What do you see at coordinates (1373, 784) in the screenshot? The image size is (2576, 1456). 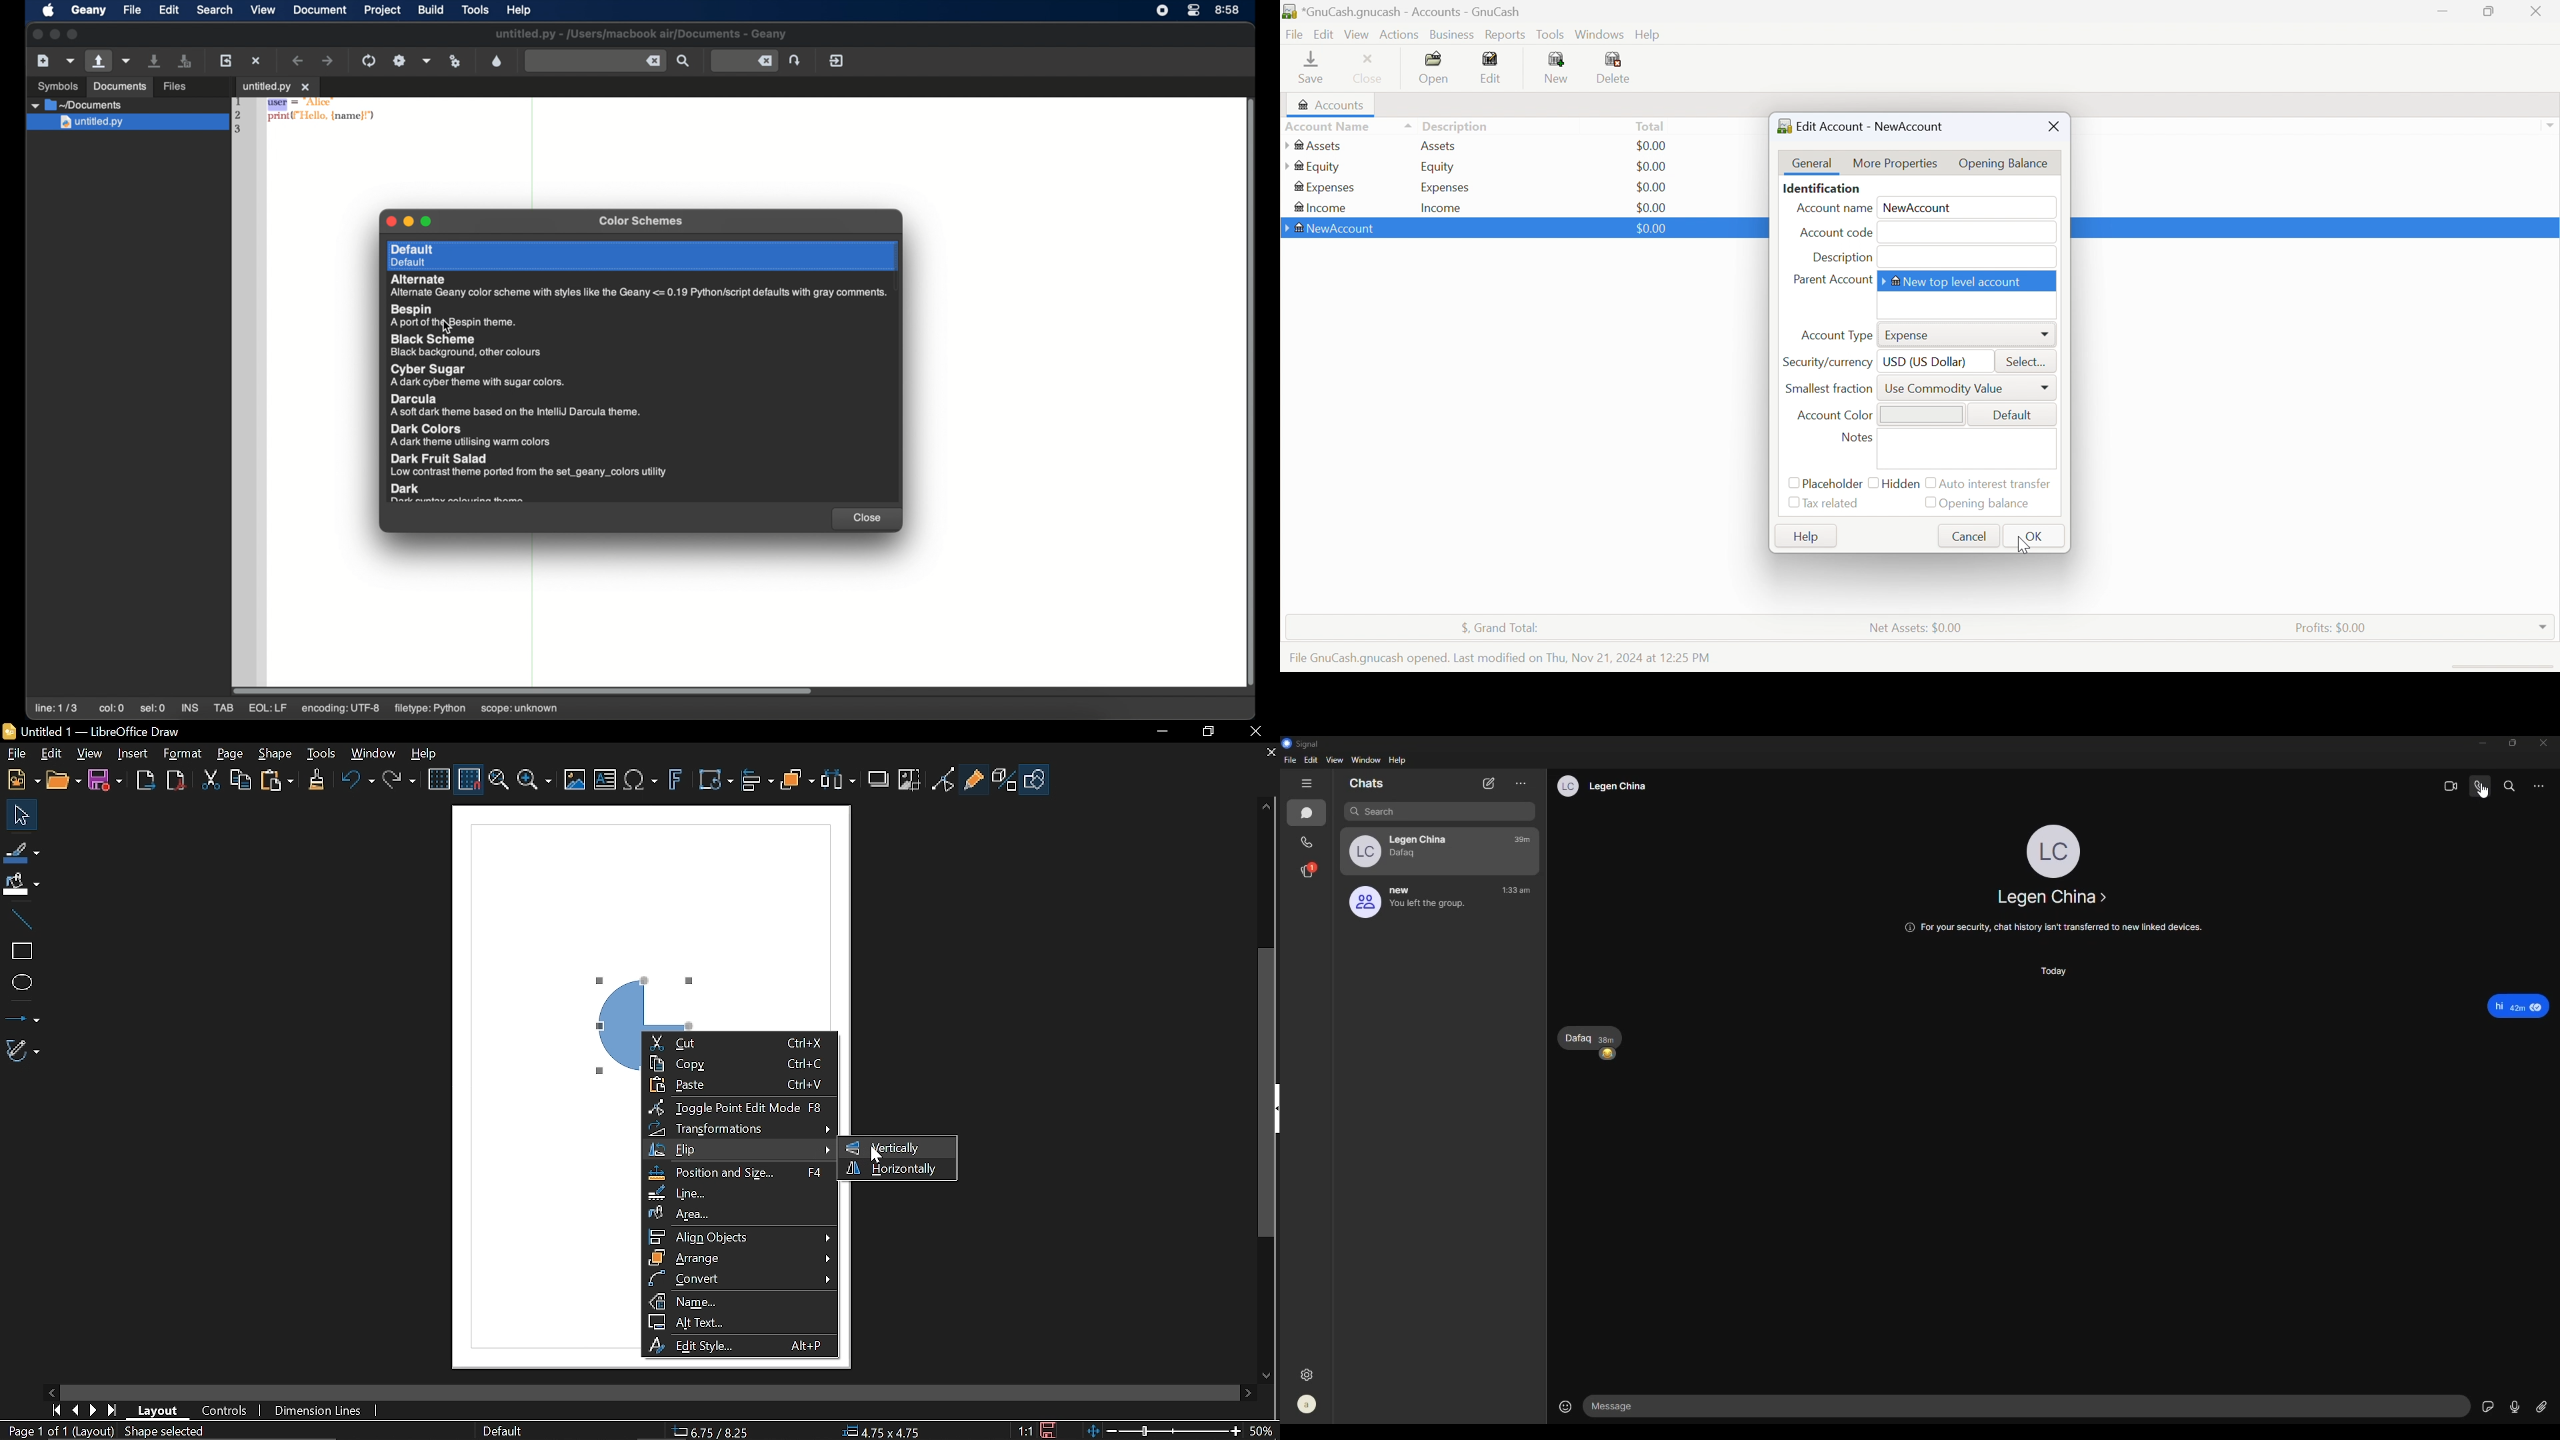 I see `chats` at bounding box center [1373, 784].